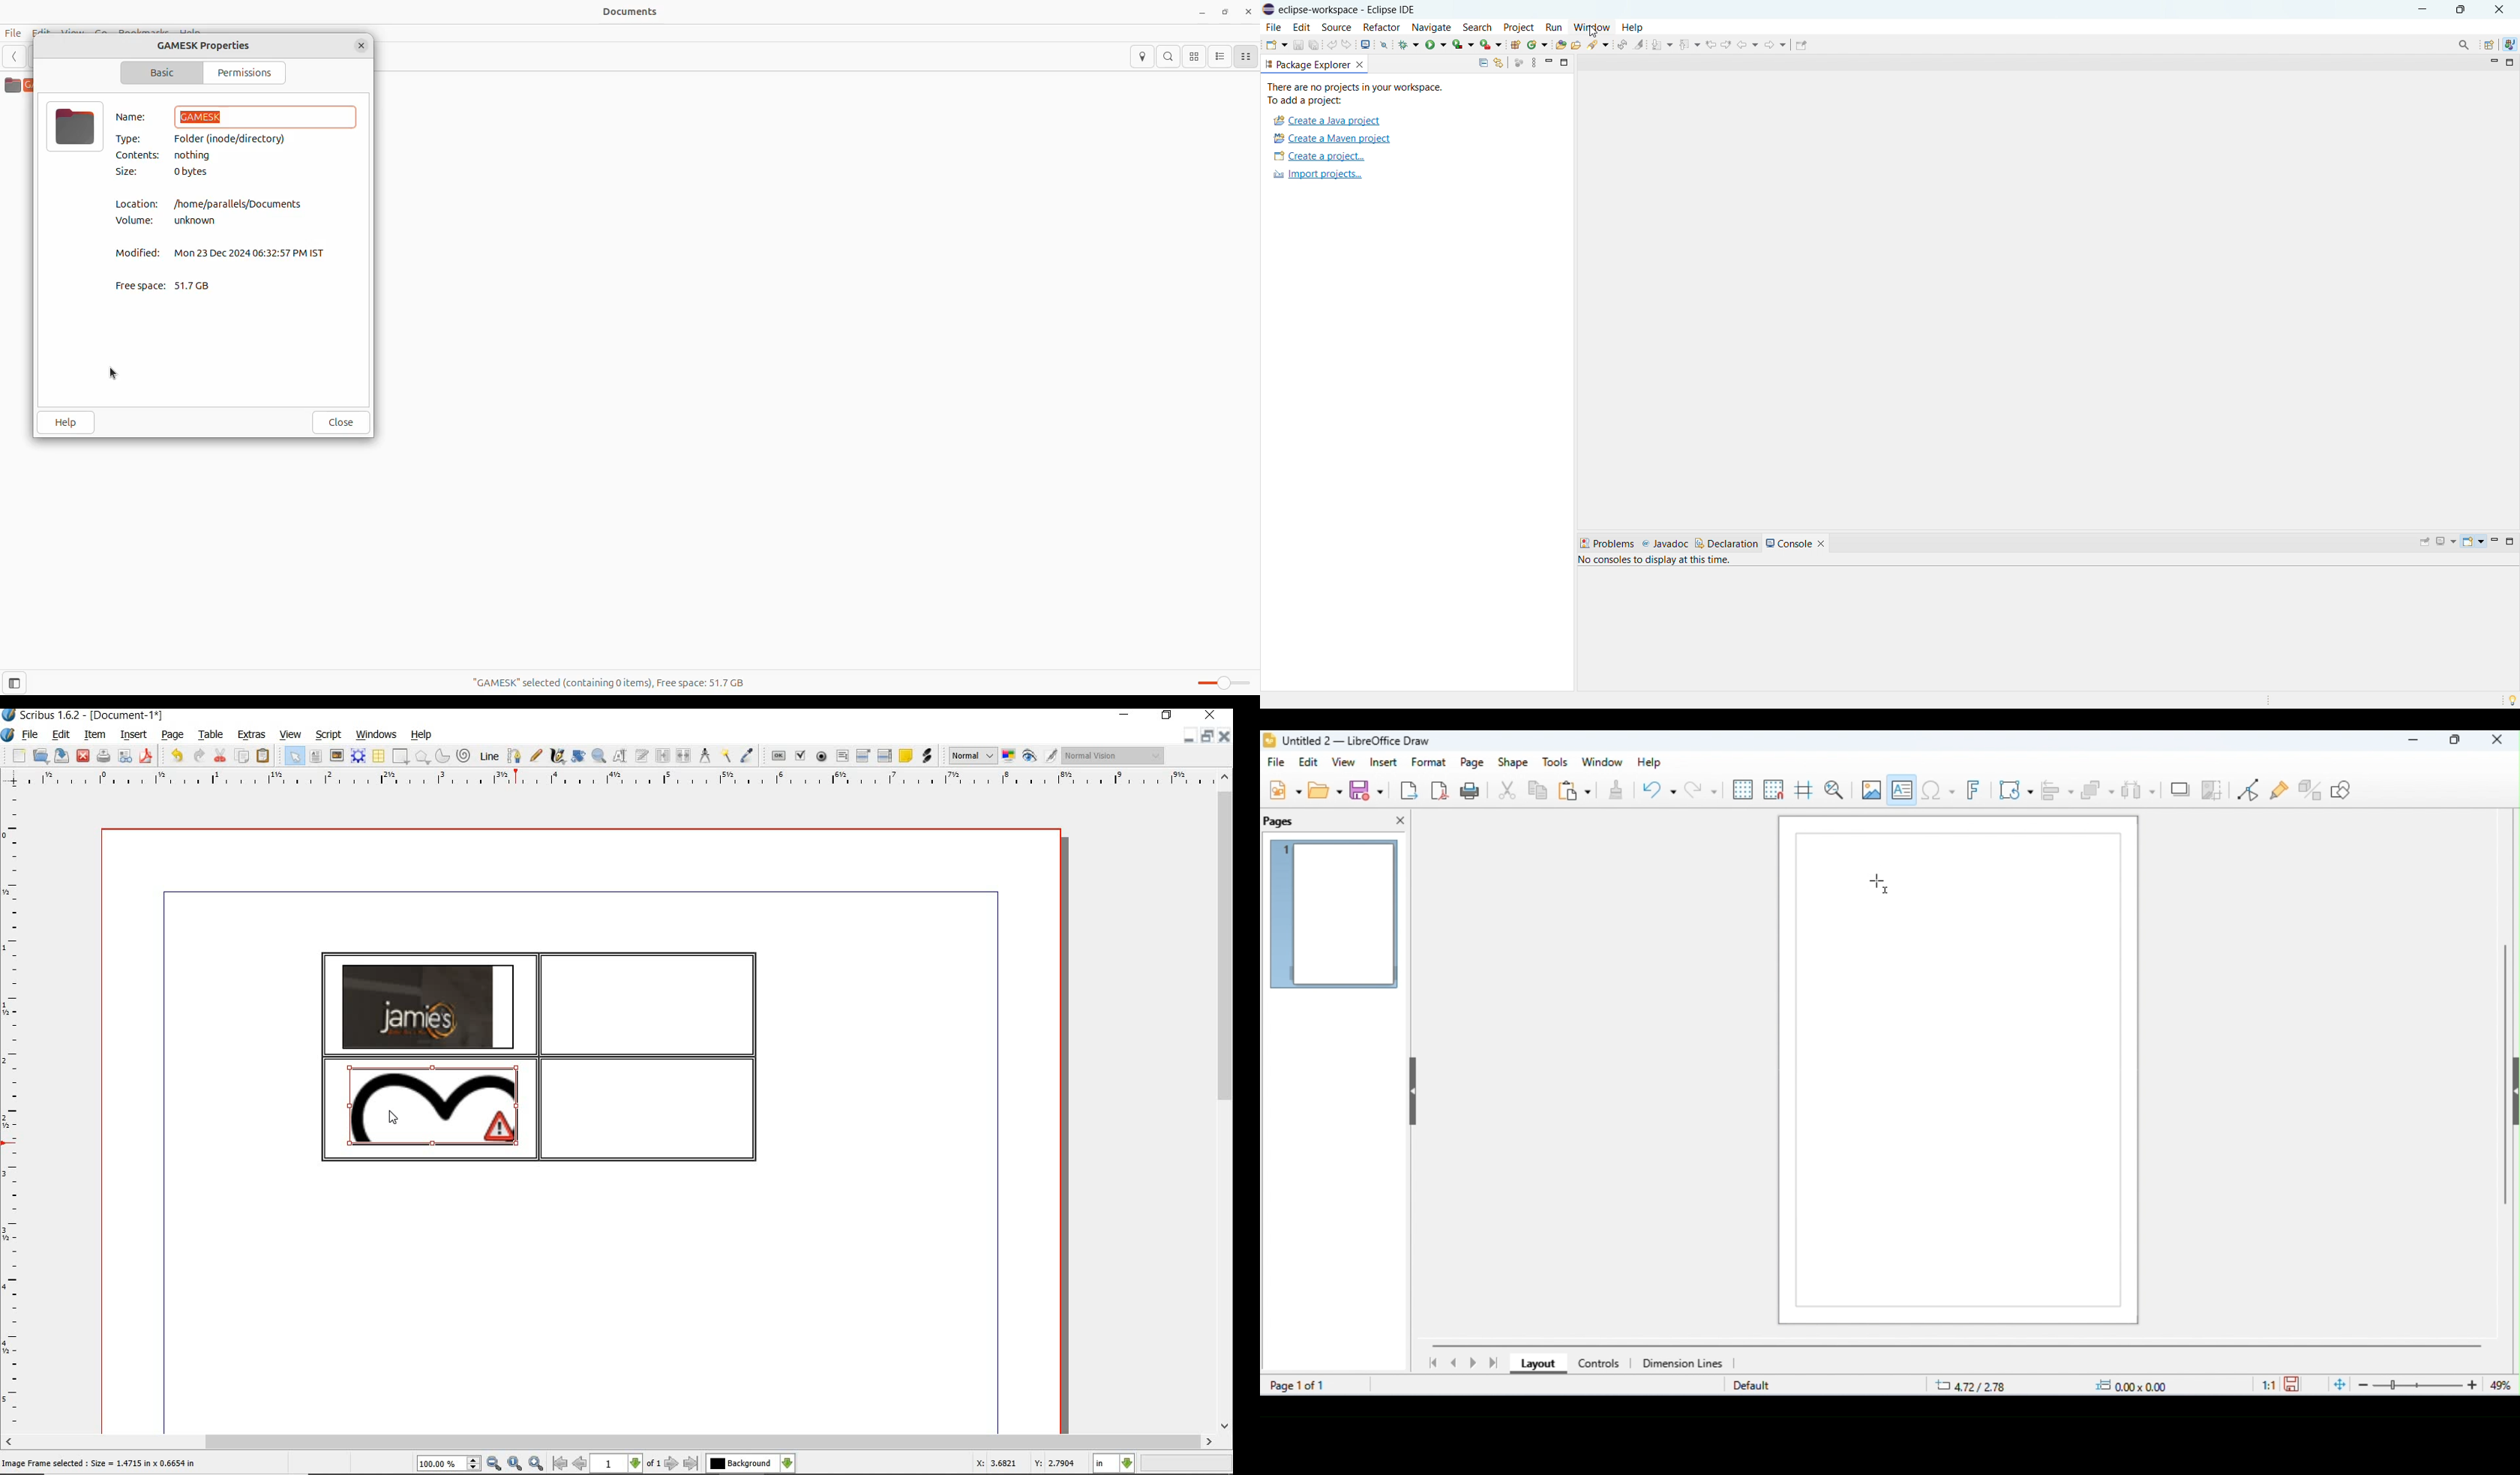  What do you see at coordinates (433, 1106) in the screenshot?
I see `image added` at bounding box center [433, 1106].